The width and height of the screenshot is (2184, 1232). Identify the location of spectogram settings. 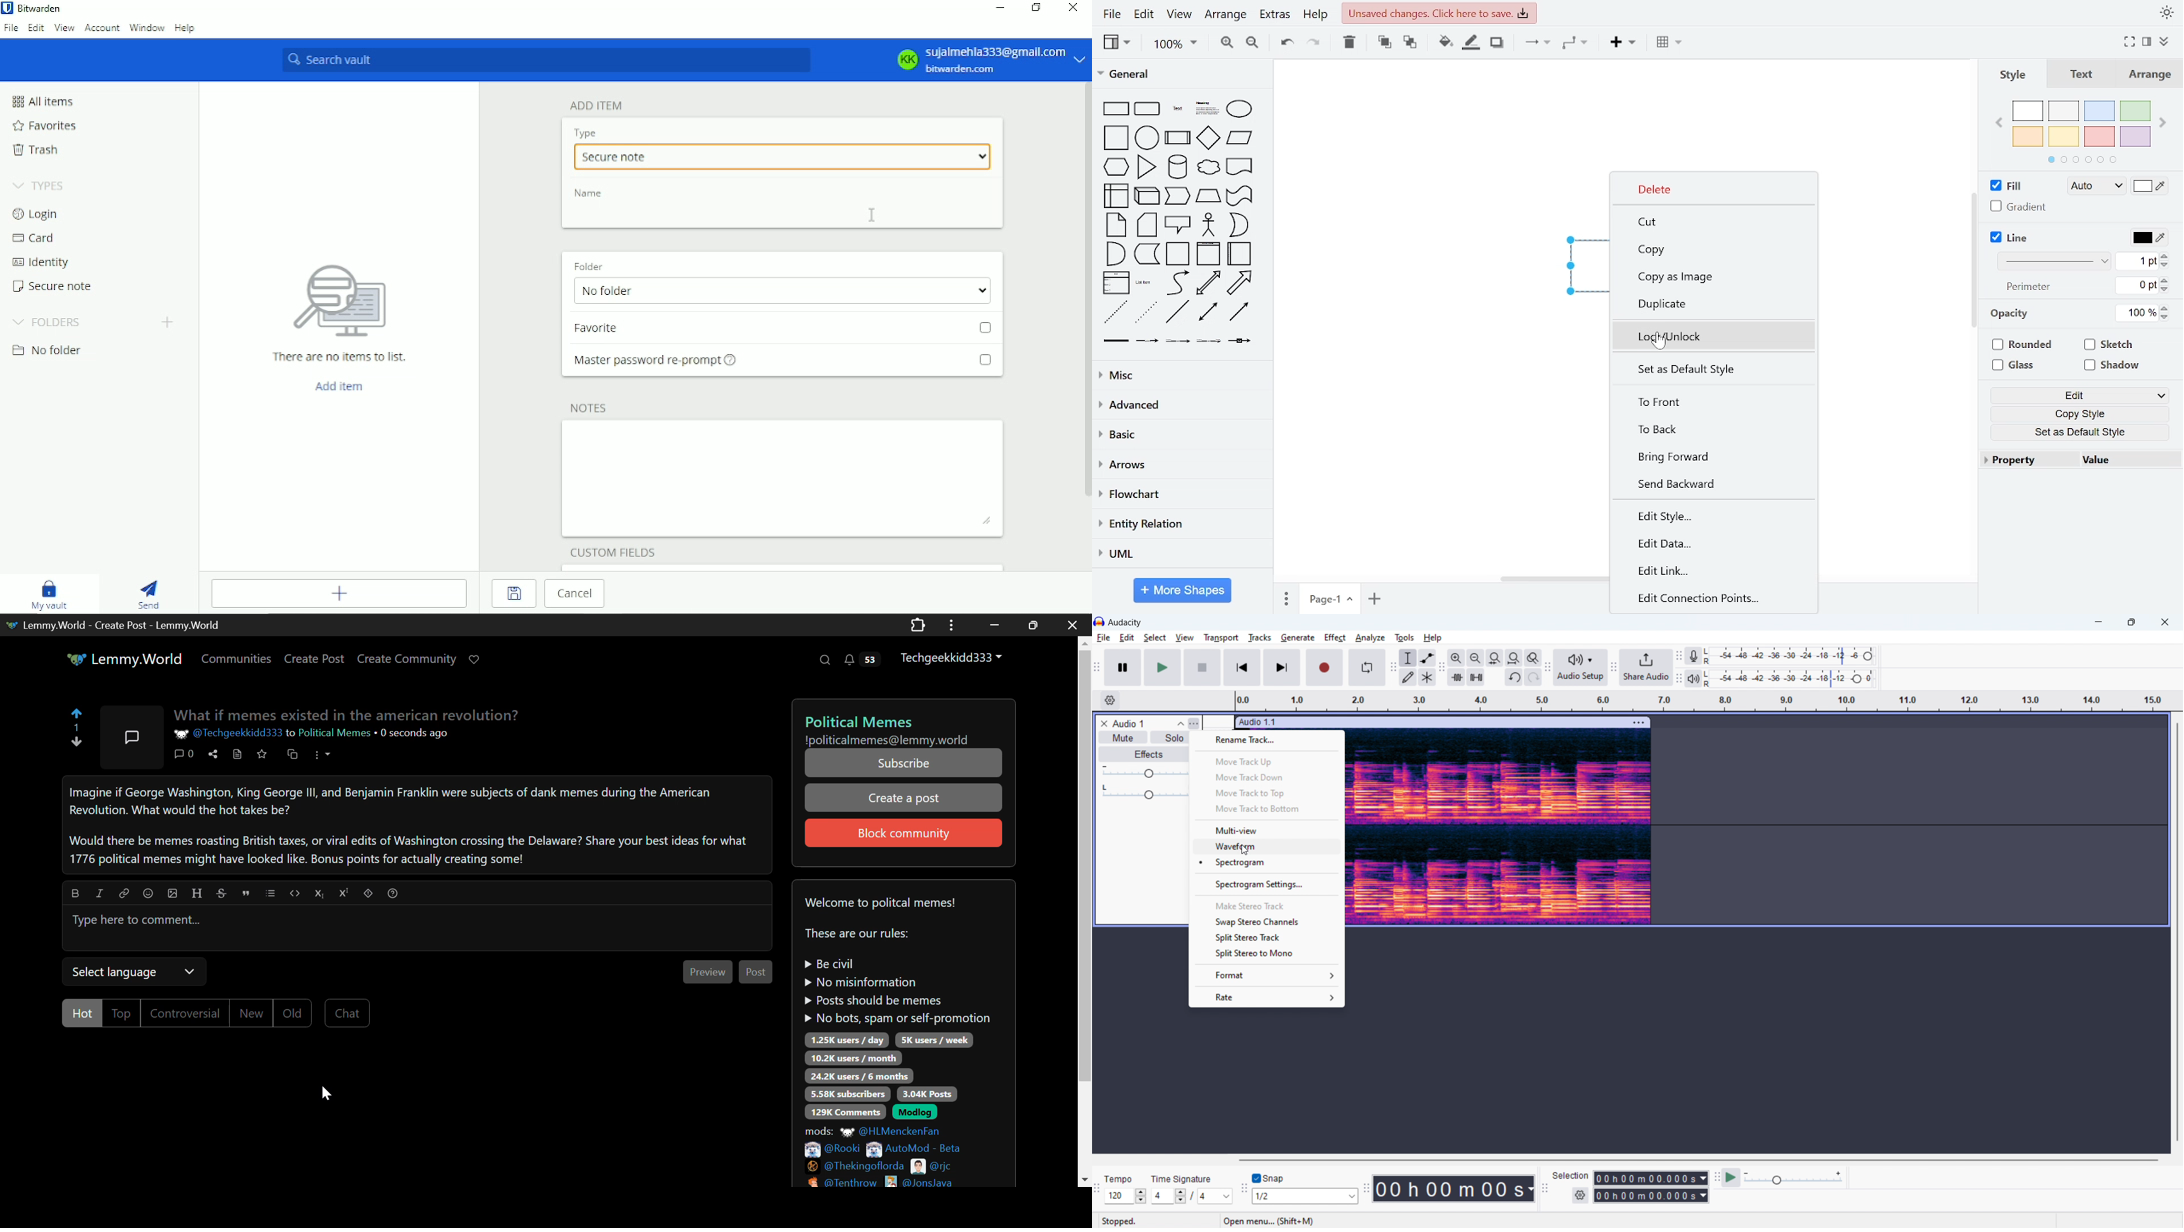
(1268, 884).